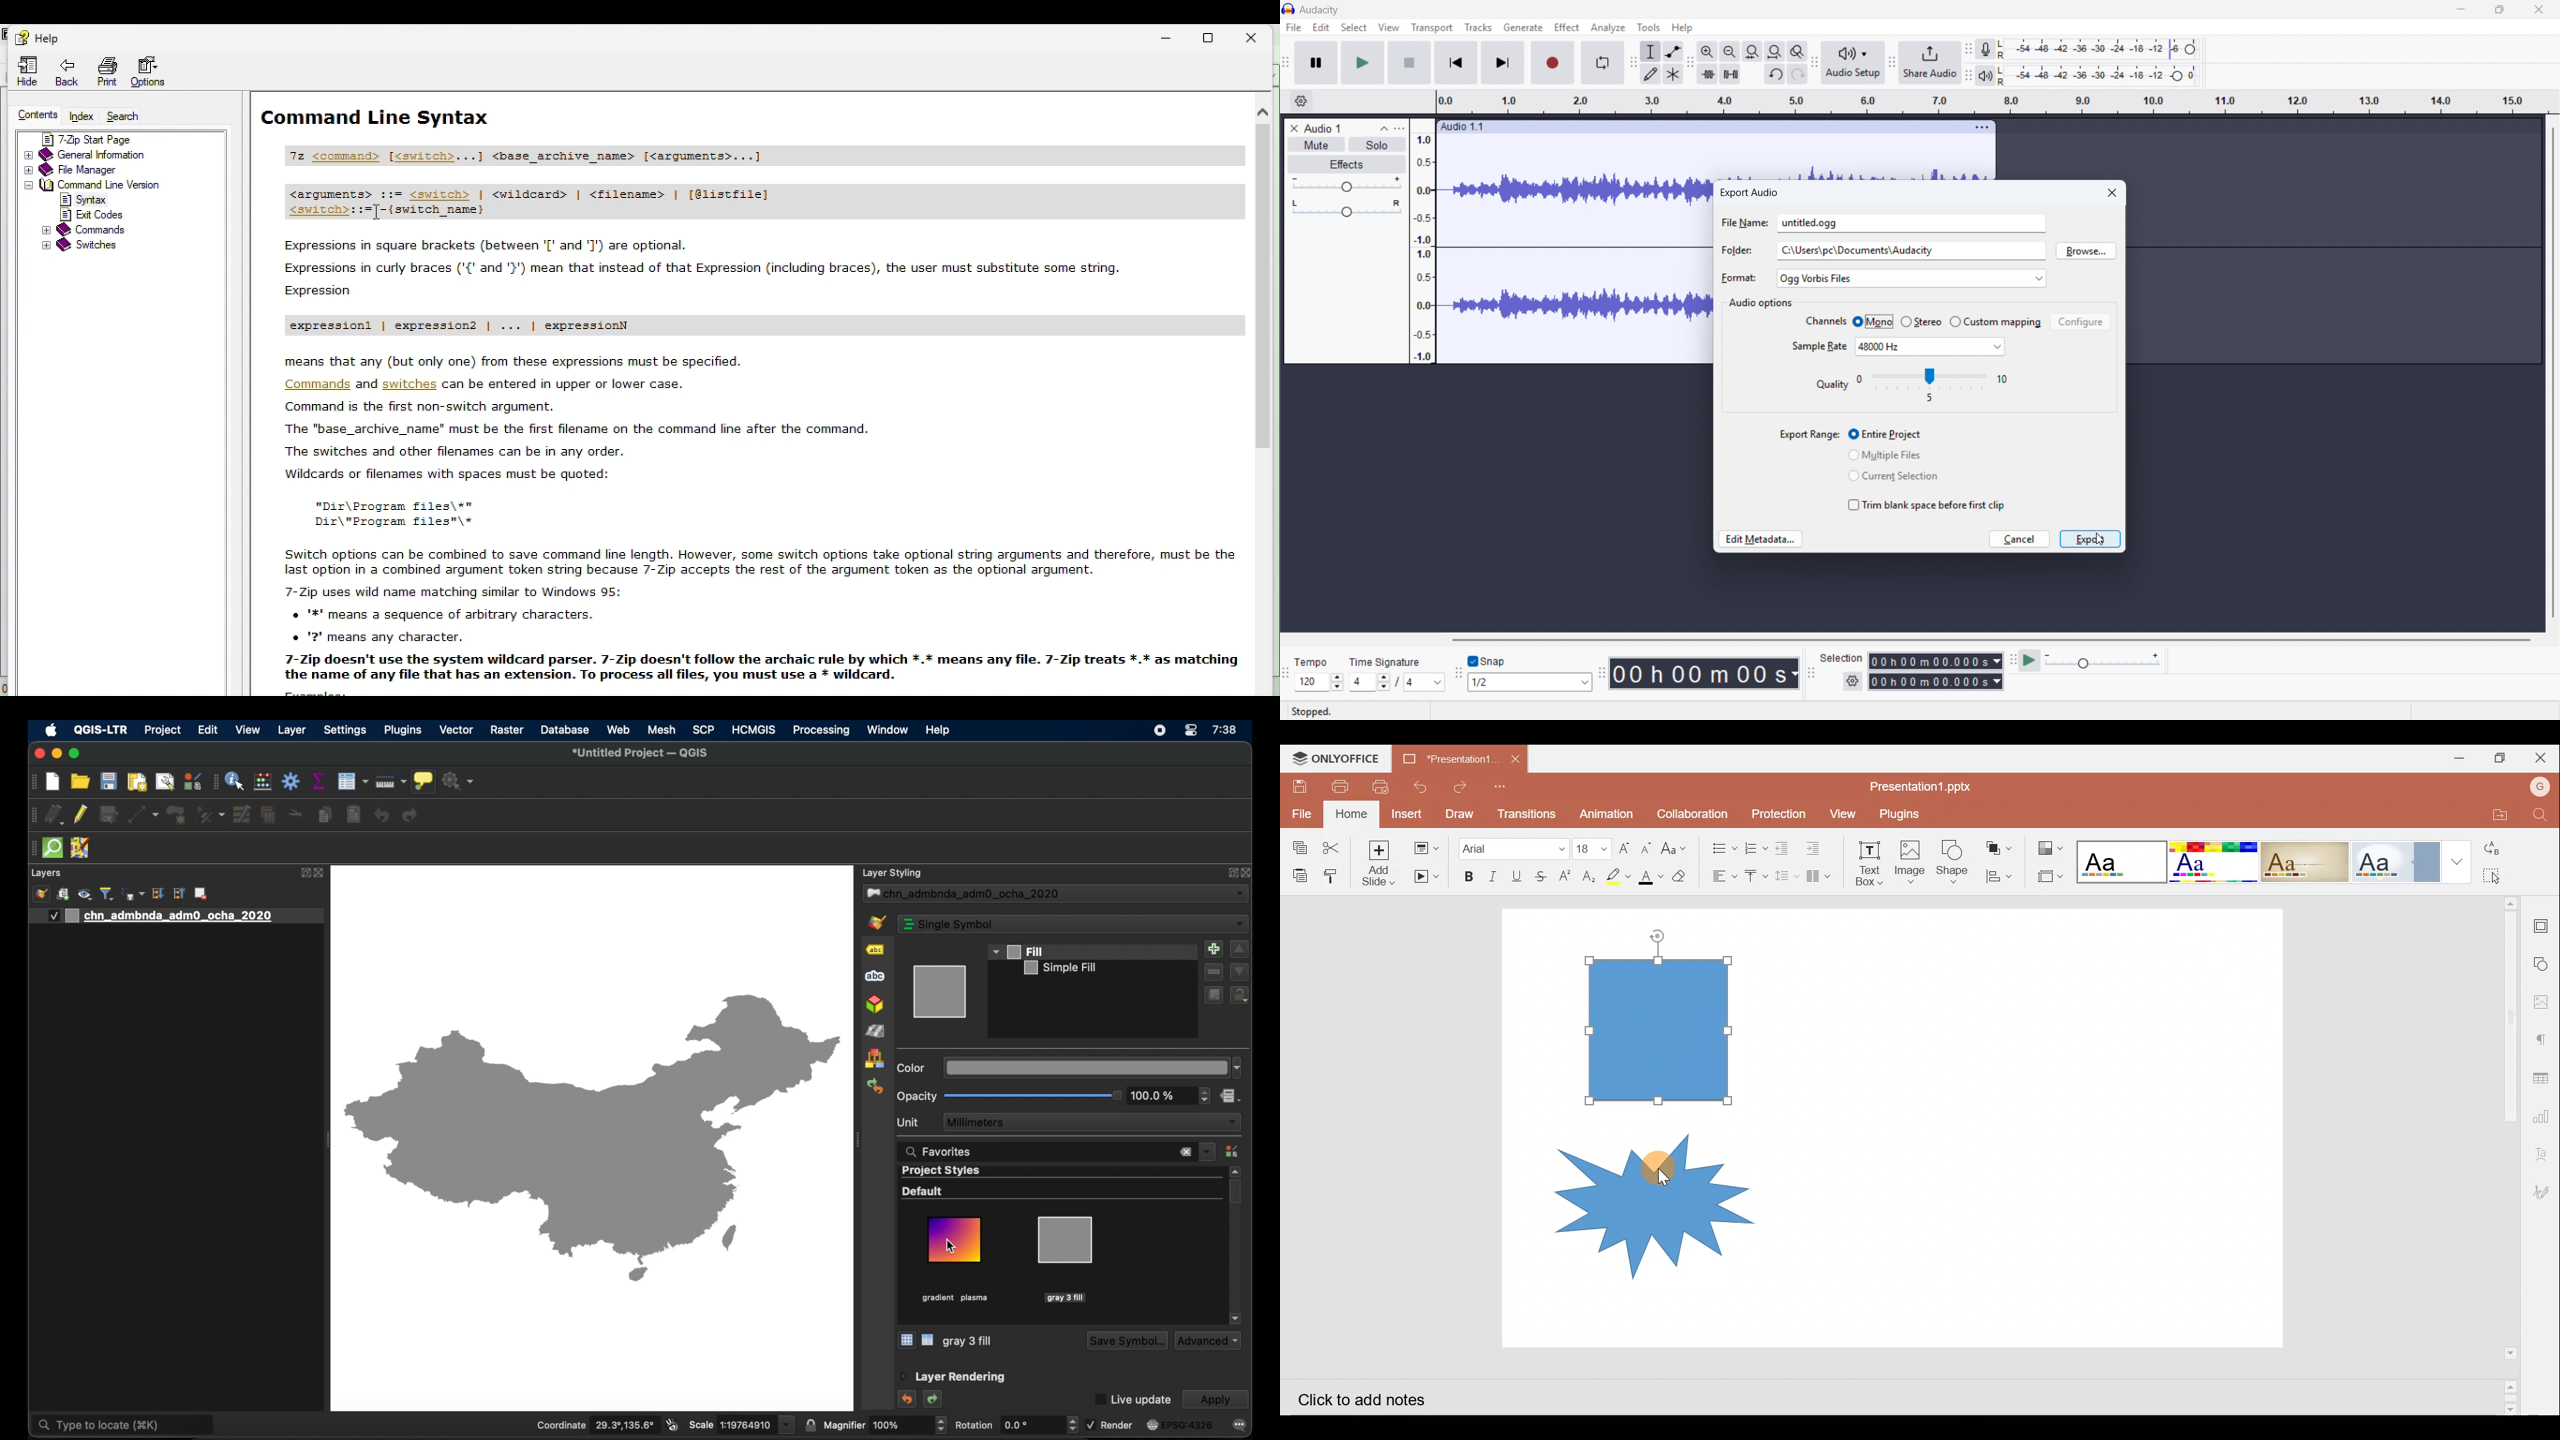 This screenshot has width=2576, height=1456. Describe the element at coordinates (1927, 501) in the screenshot. I see `Trim blank space before first clip ` at that location.